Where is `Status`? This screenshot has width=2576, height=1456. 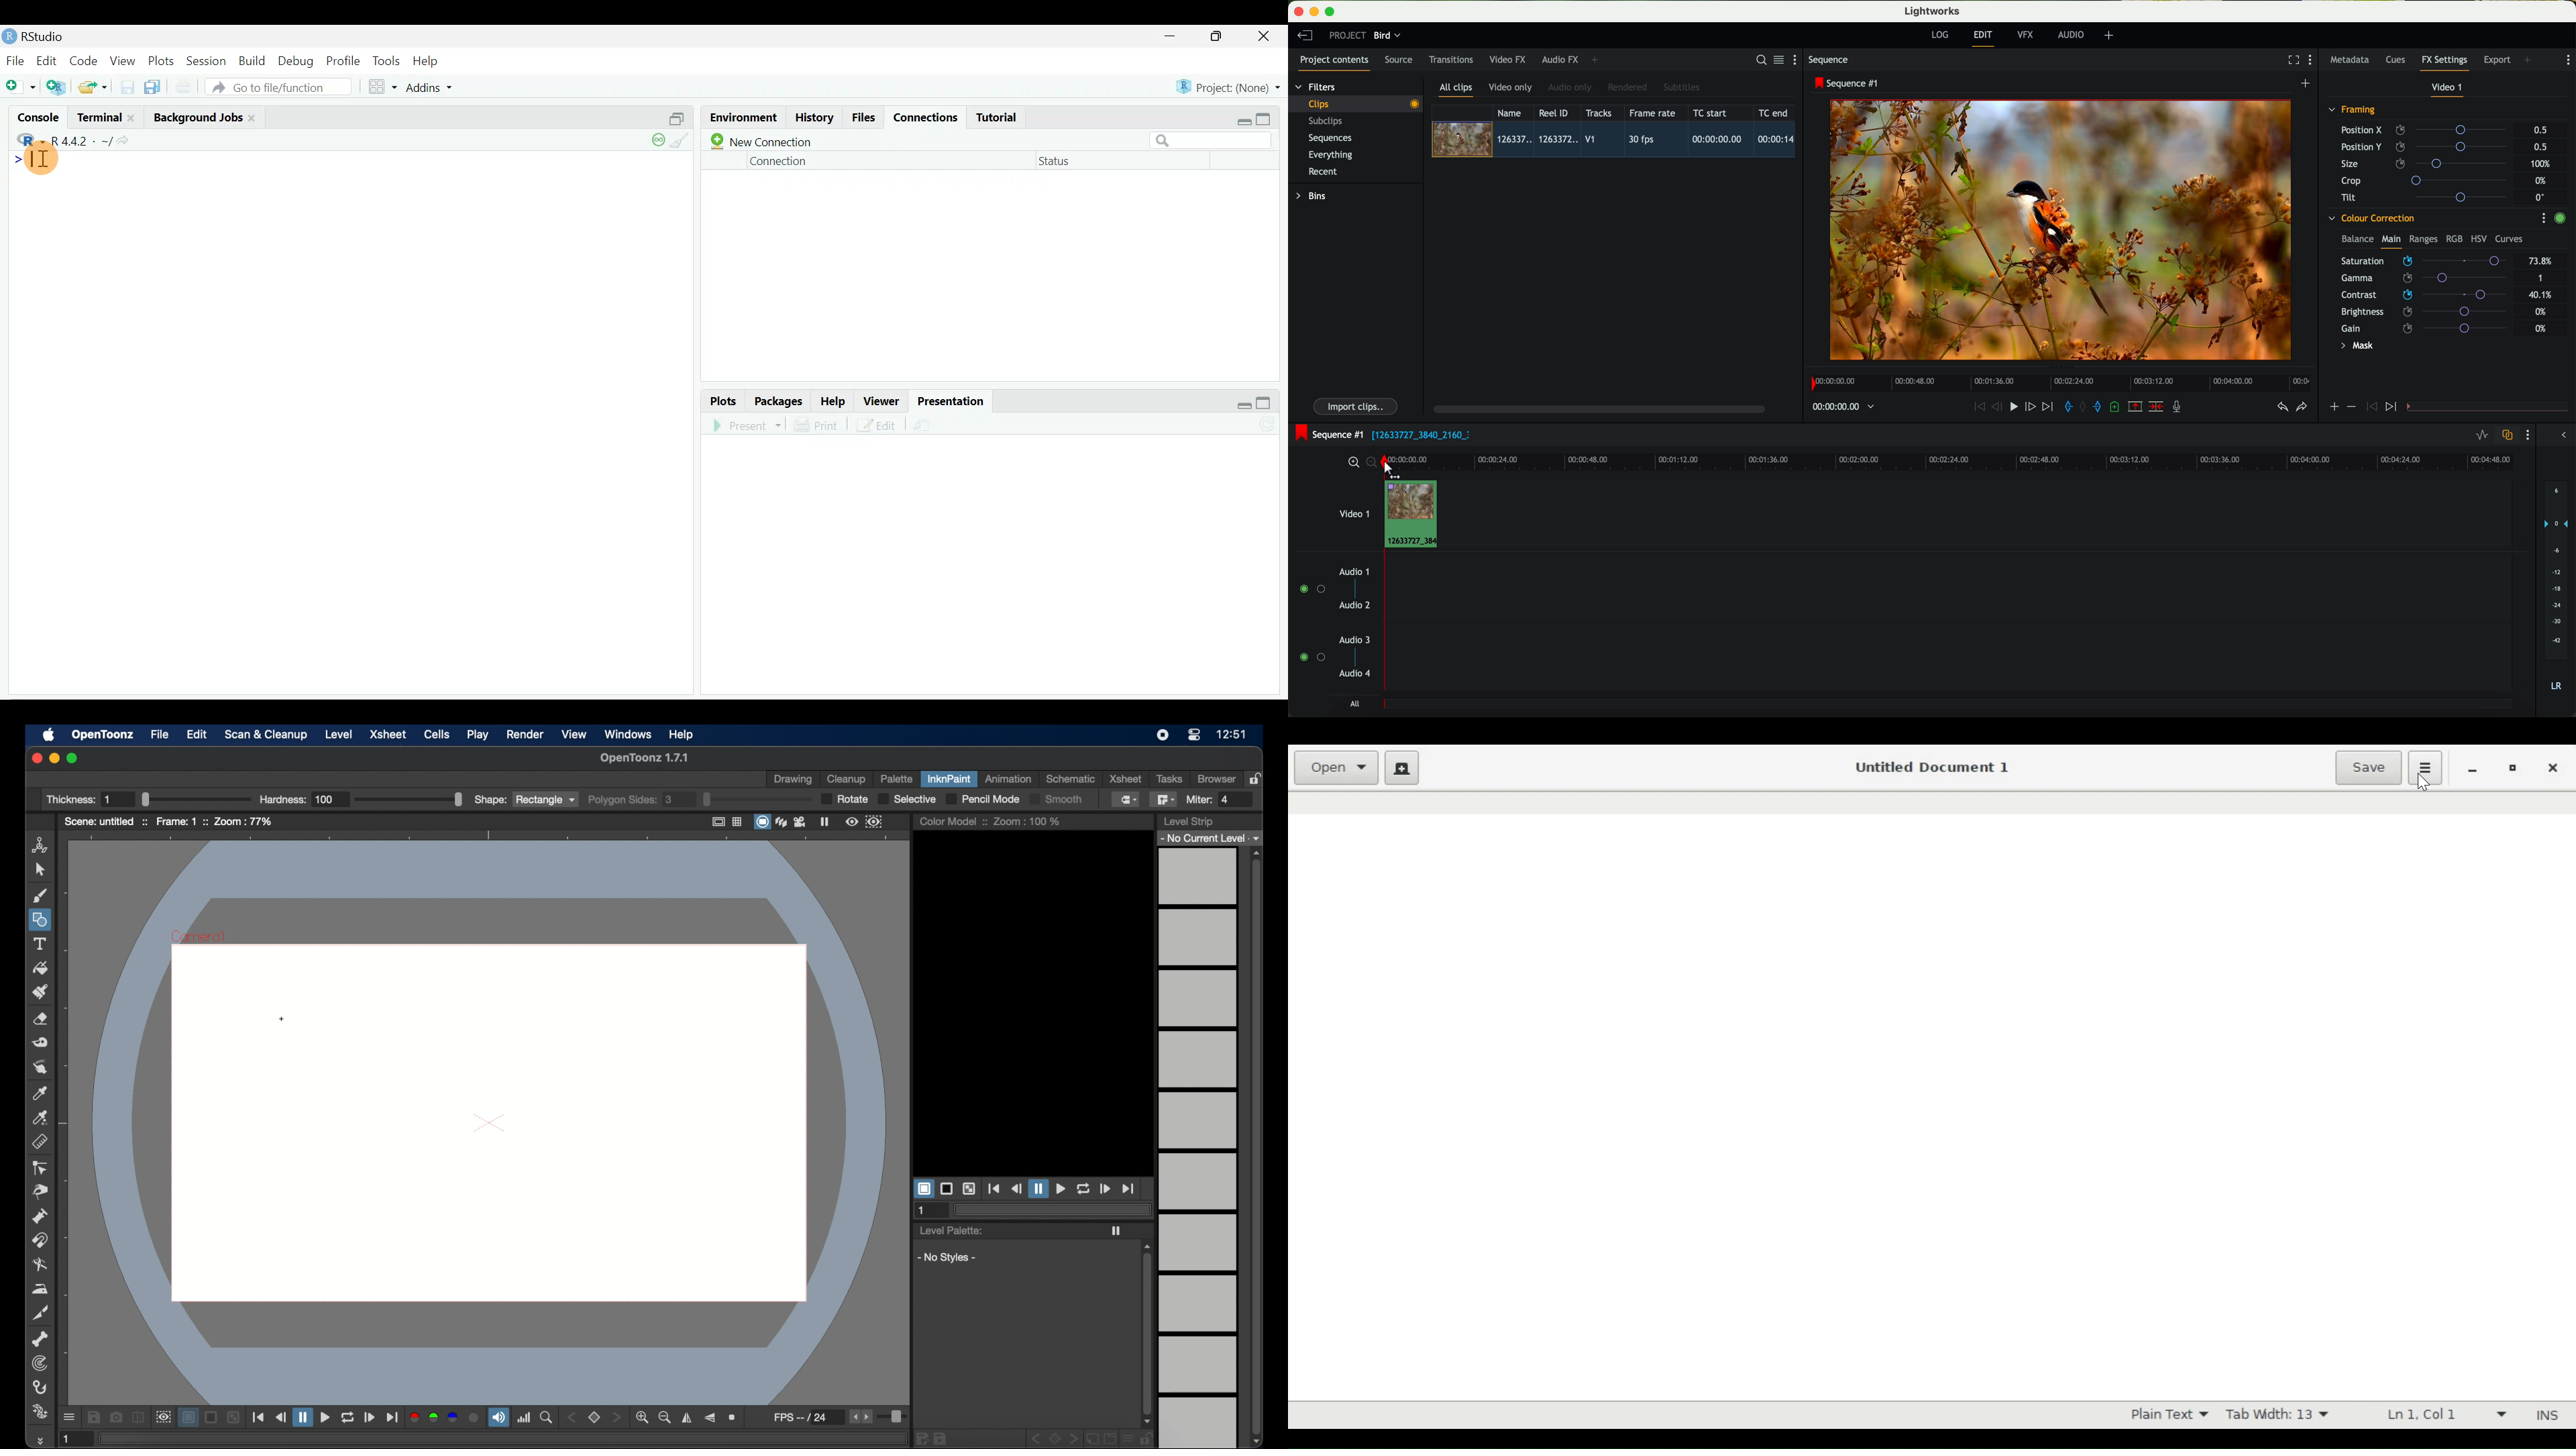
Status is located at coordinates (1061, 160).